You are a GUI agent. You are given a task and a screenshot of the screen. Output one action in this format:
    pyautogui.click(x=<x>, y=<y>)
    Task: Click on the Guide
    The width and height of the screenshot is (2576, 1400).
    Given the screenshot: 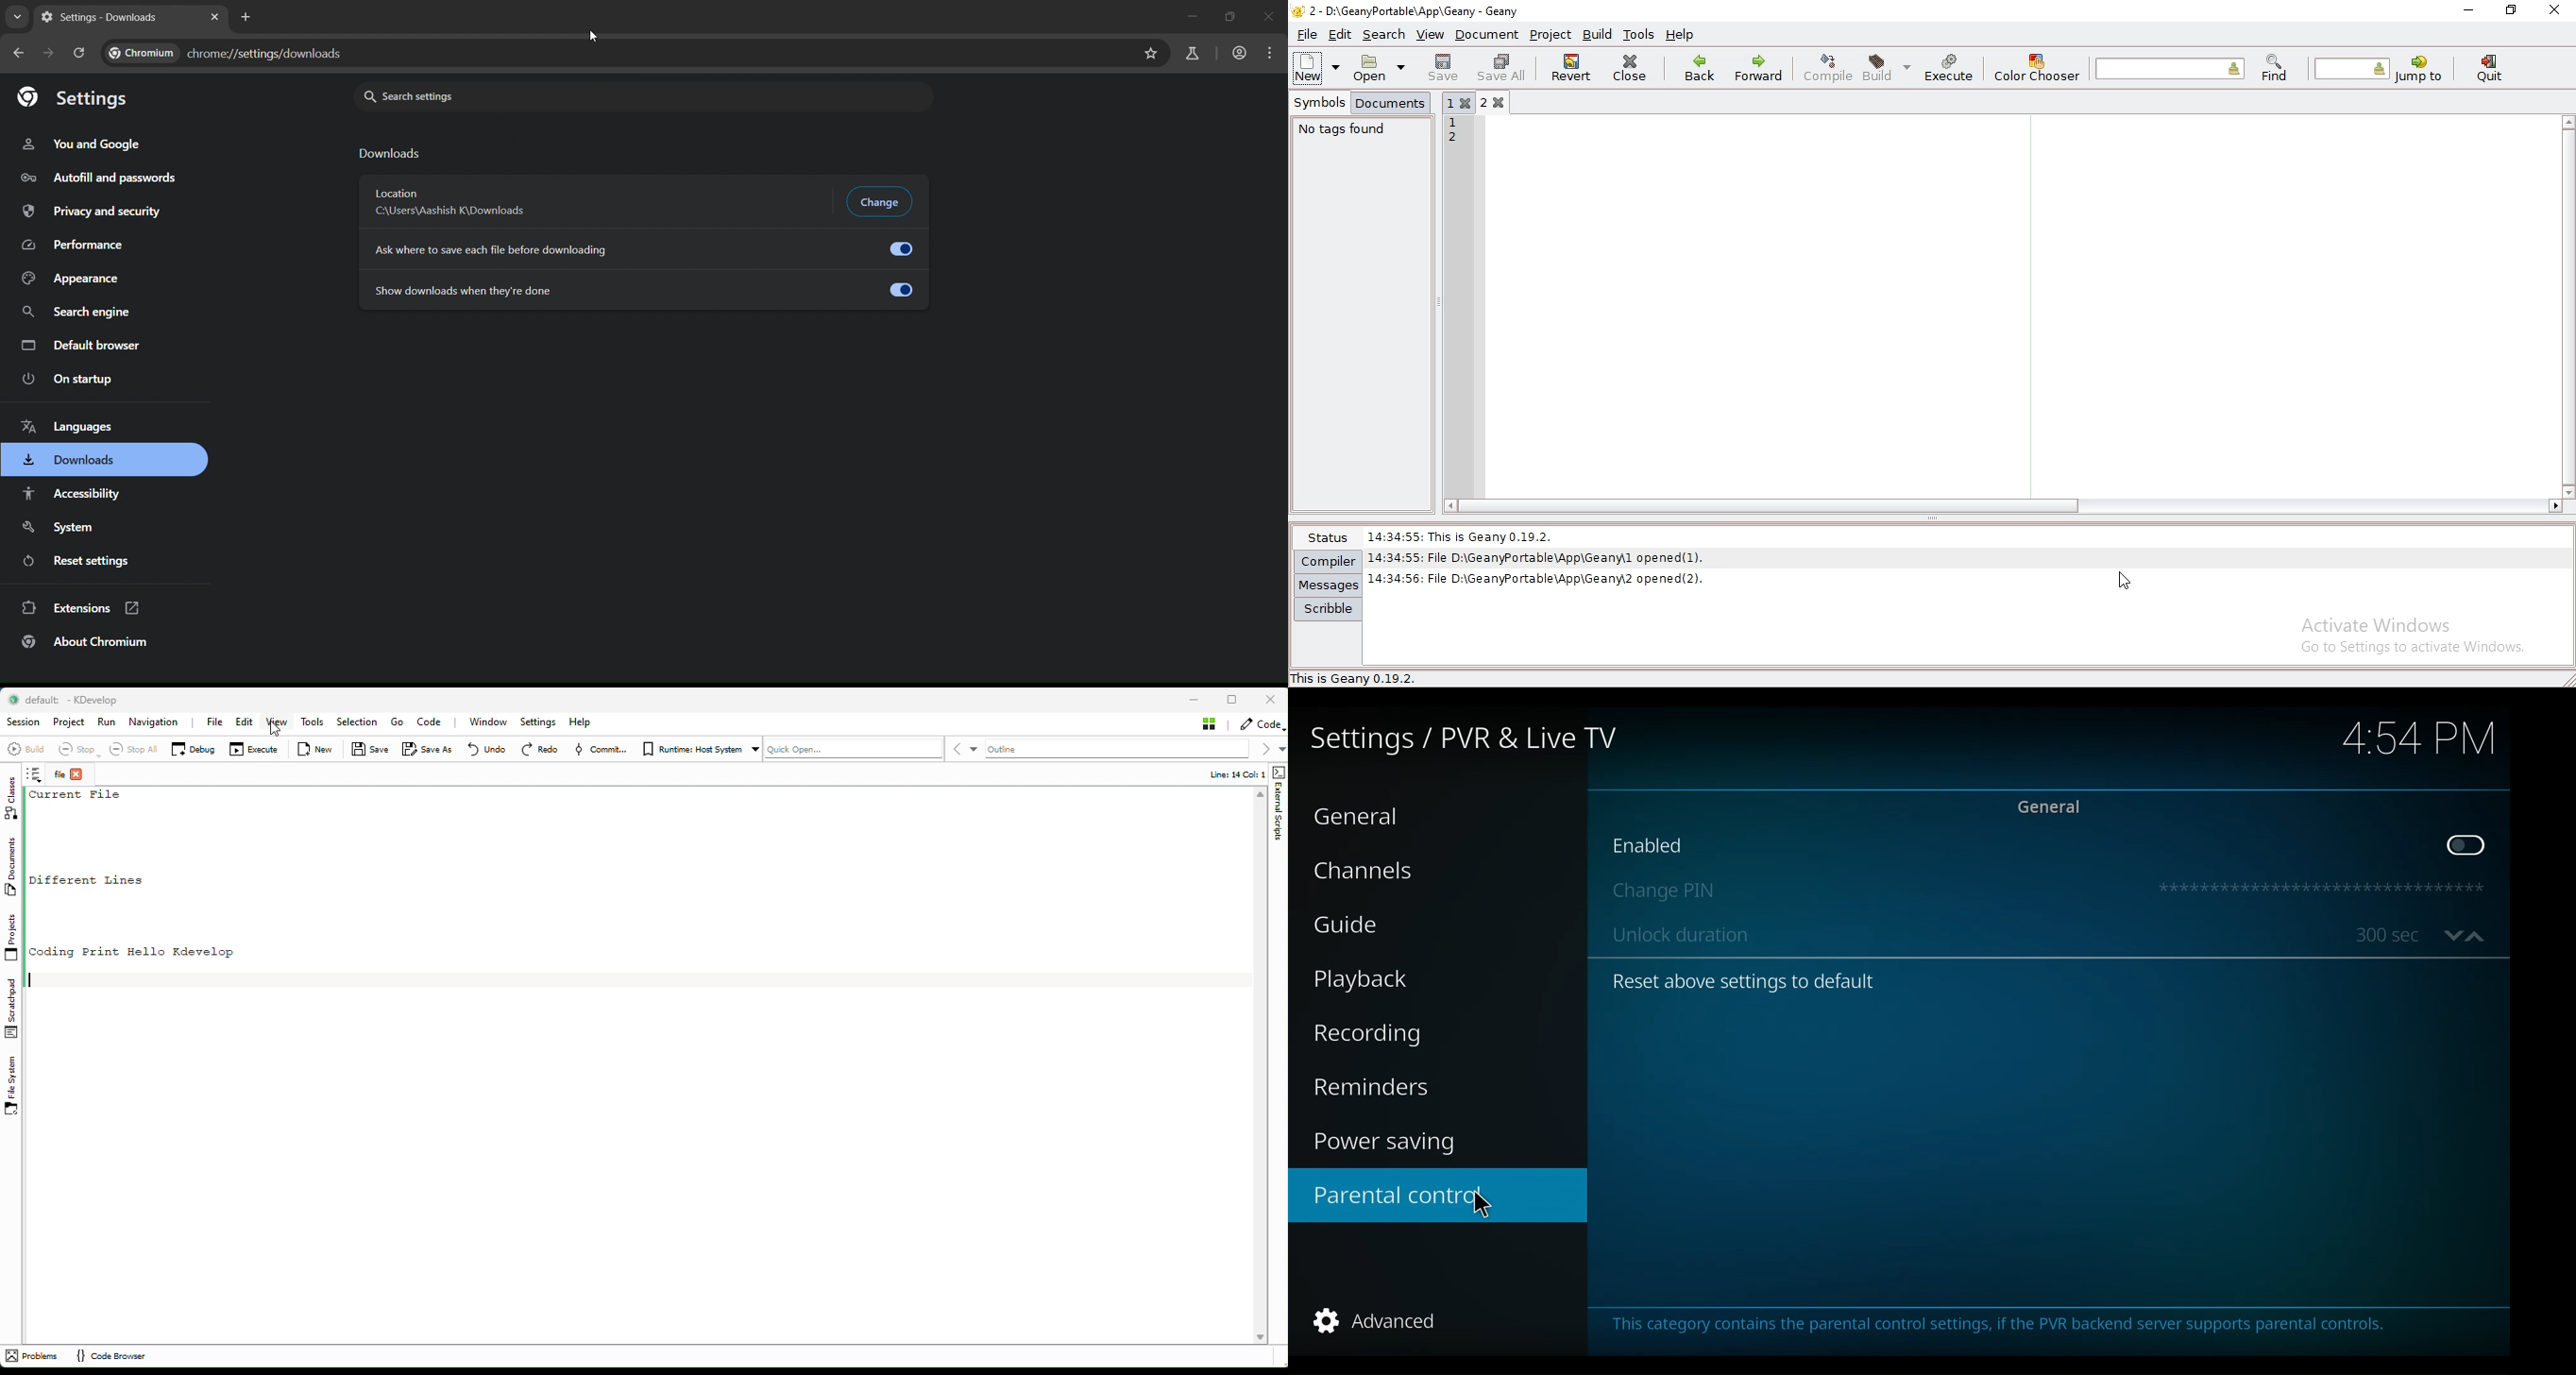 What is the action you would take?
    pyautogui.click(x=1348, y=924)
    